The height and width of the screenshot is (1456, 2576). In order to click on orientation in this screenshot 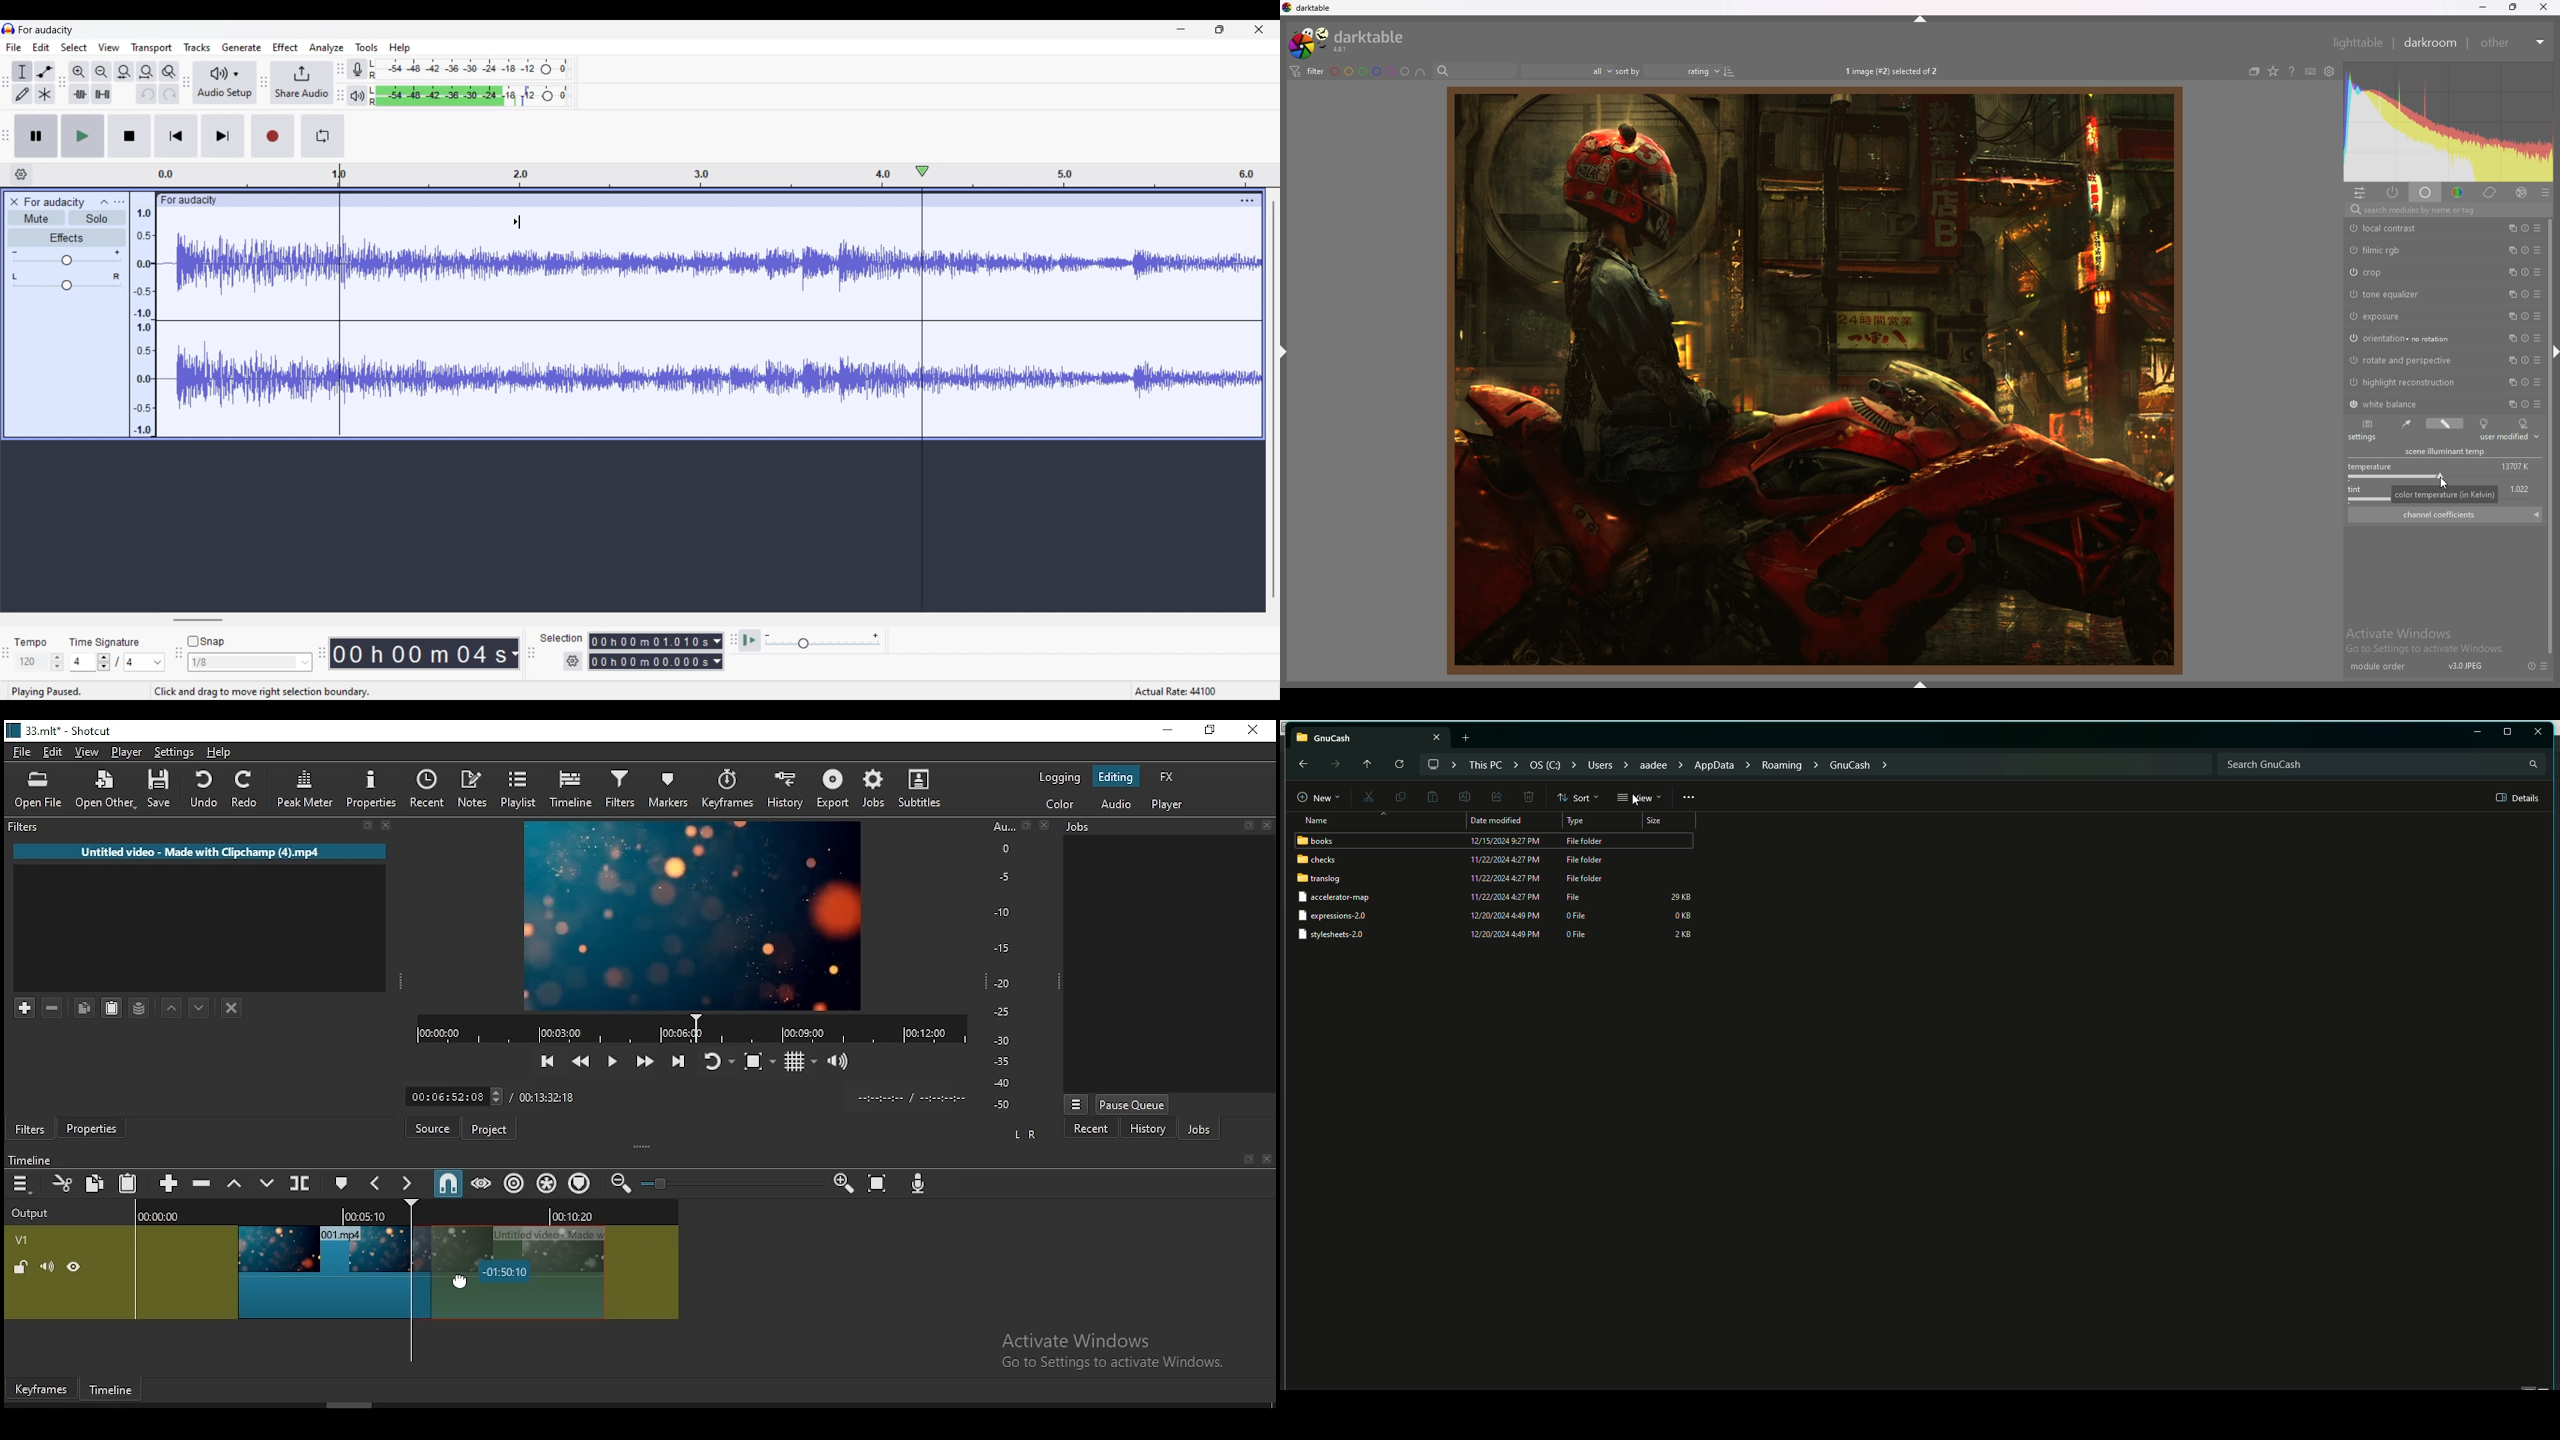, I will do `click(2401, 339)`.